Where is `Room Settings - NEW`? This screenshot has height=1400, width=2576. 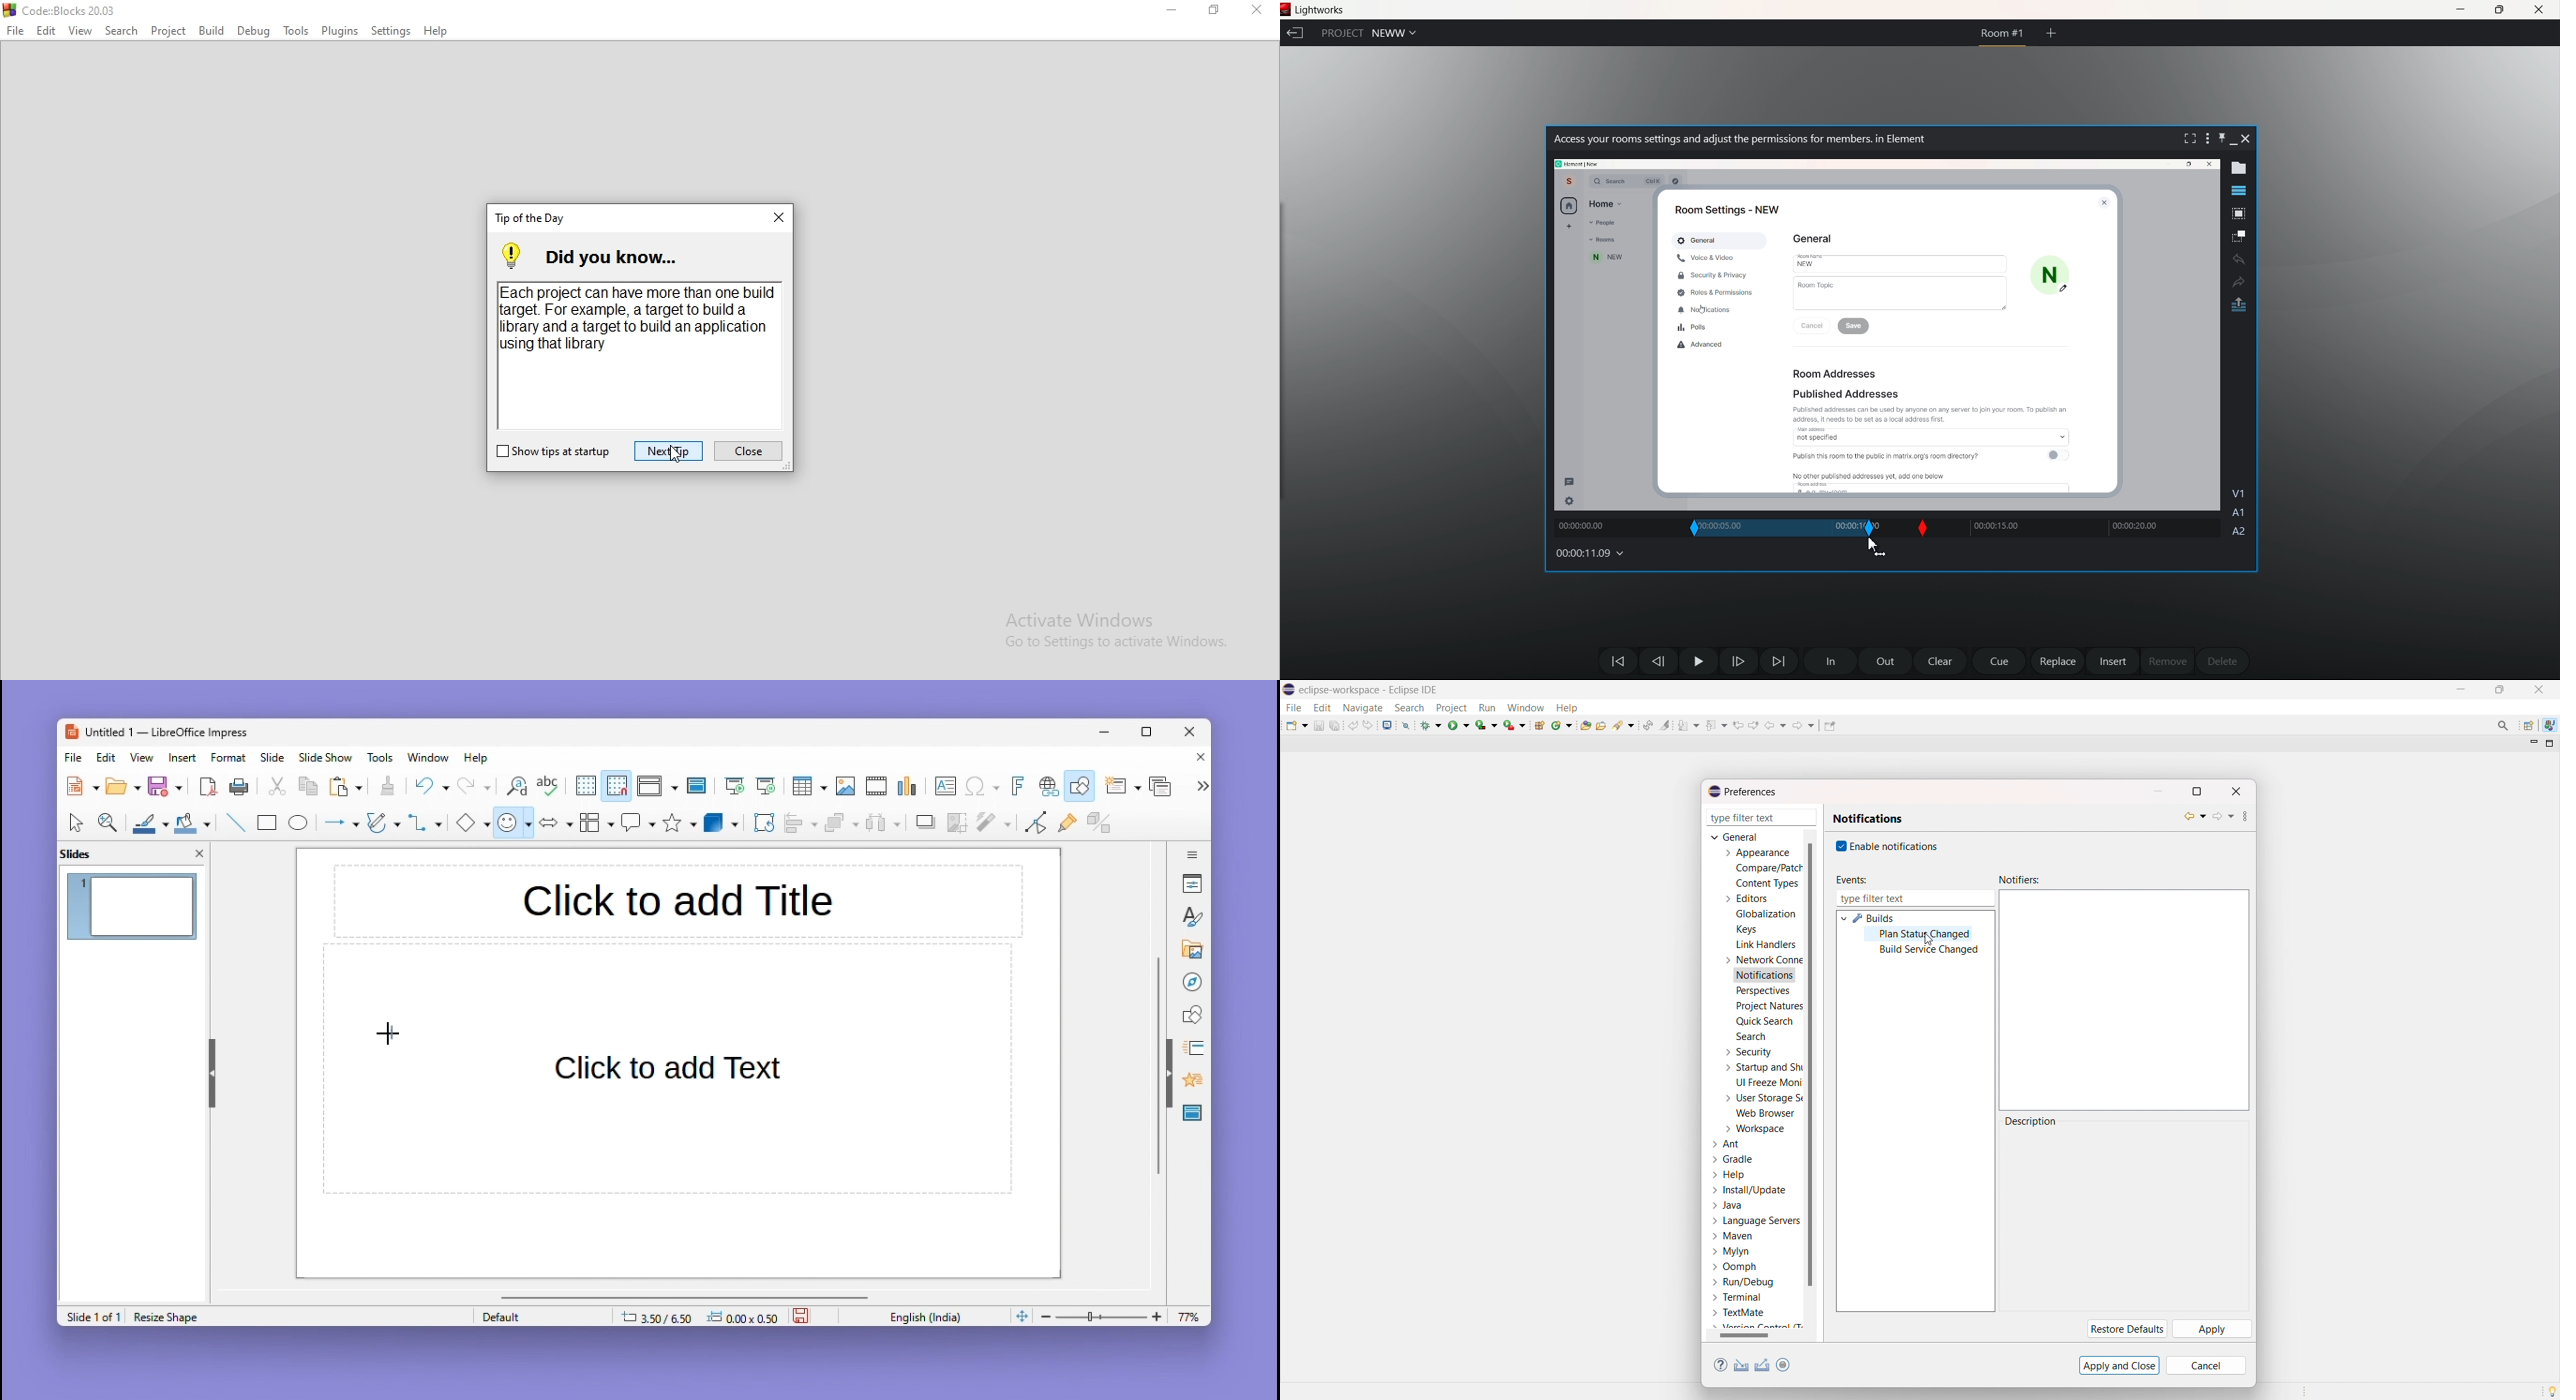
Room Settings - NEW is located at coordinates (1722, 209).